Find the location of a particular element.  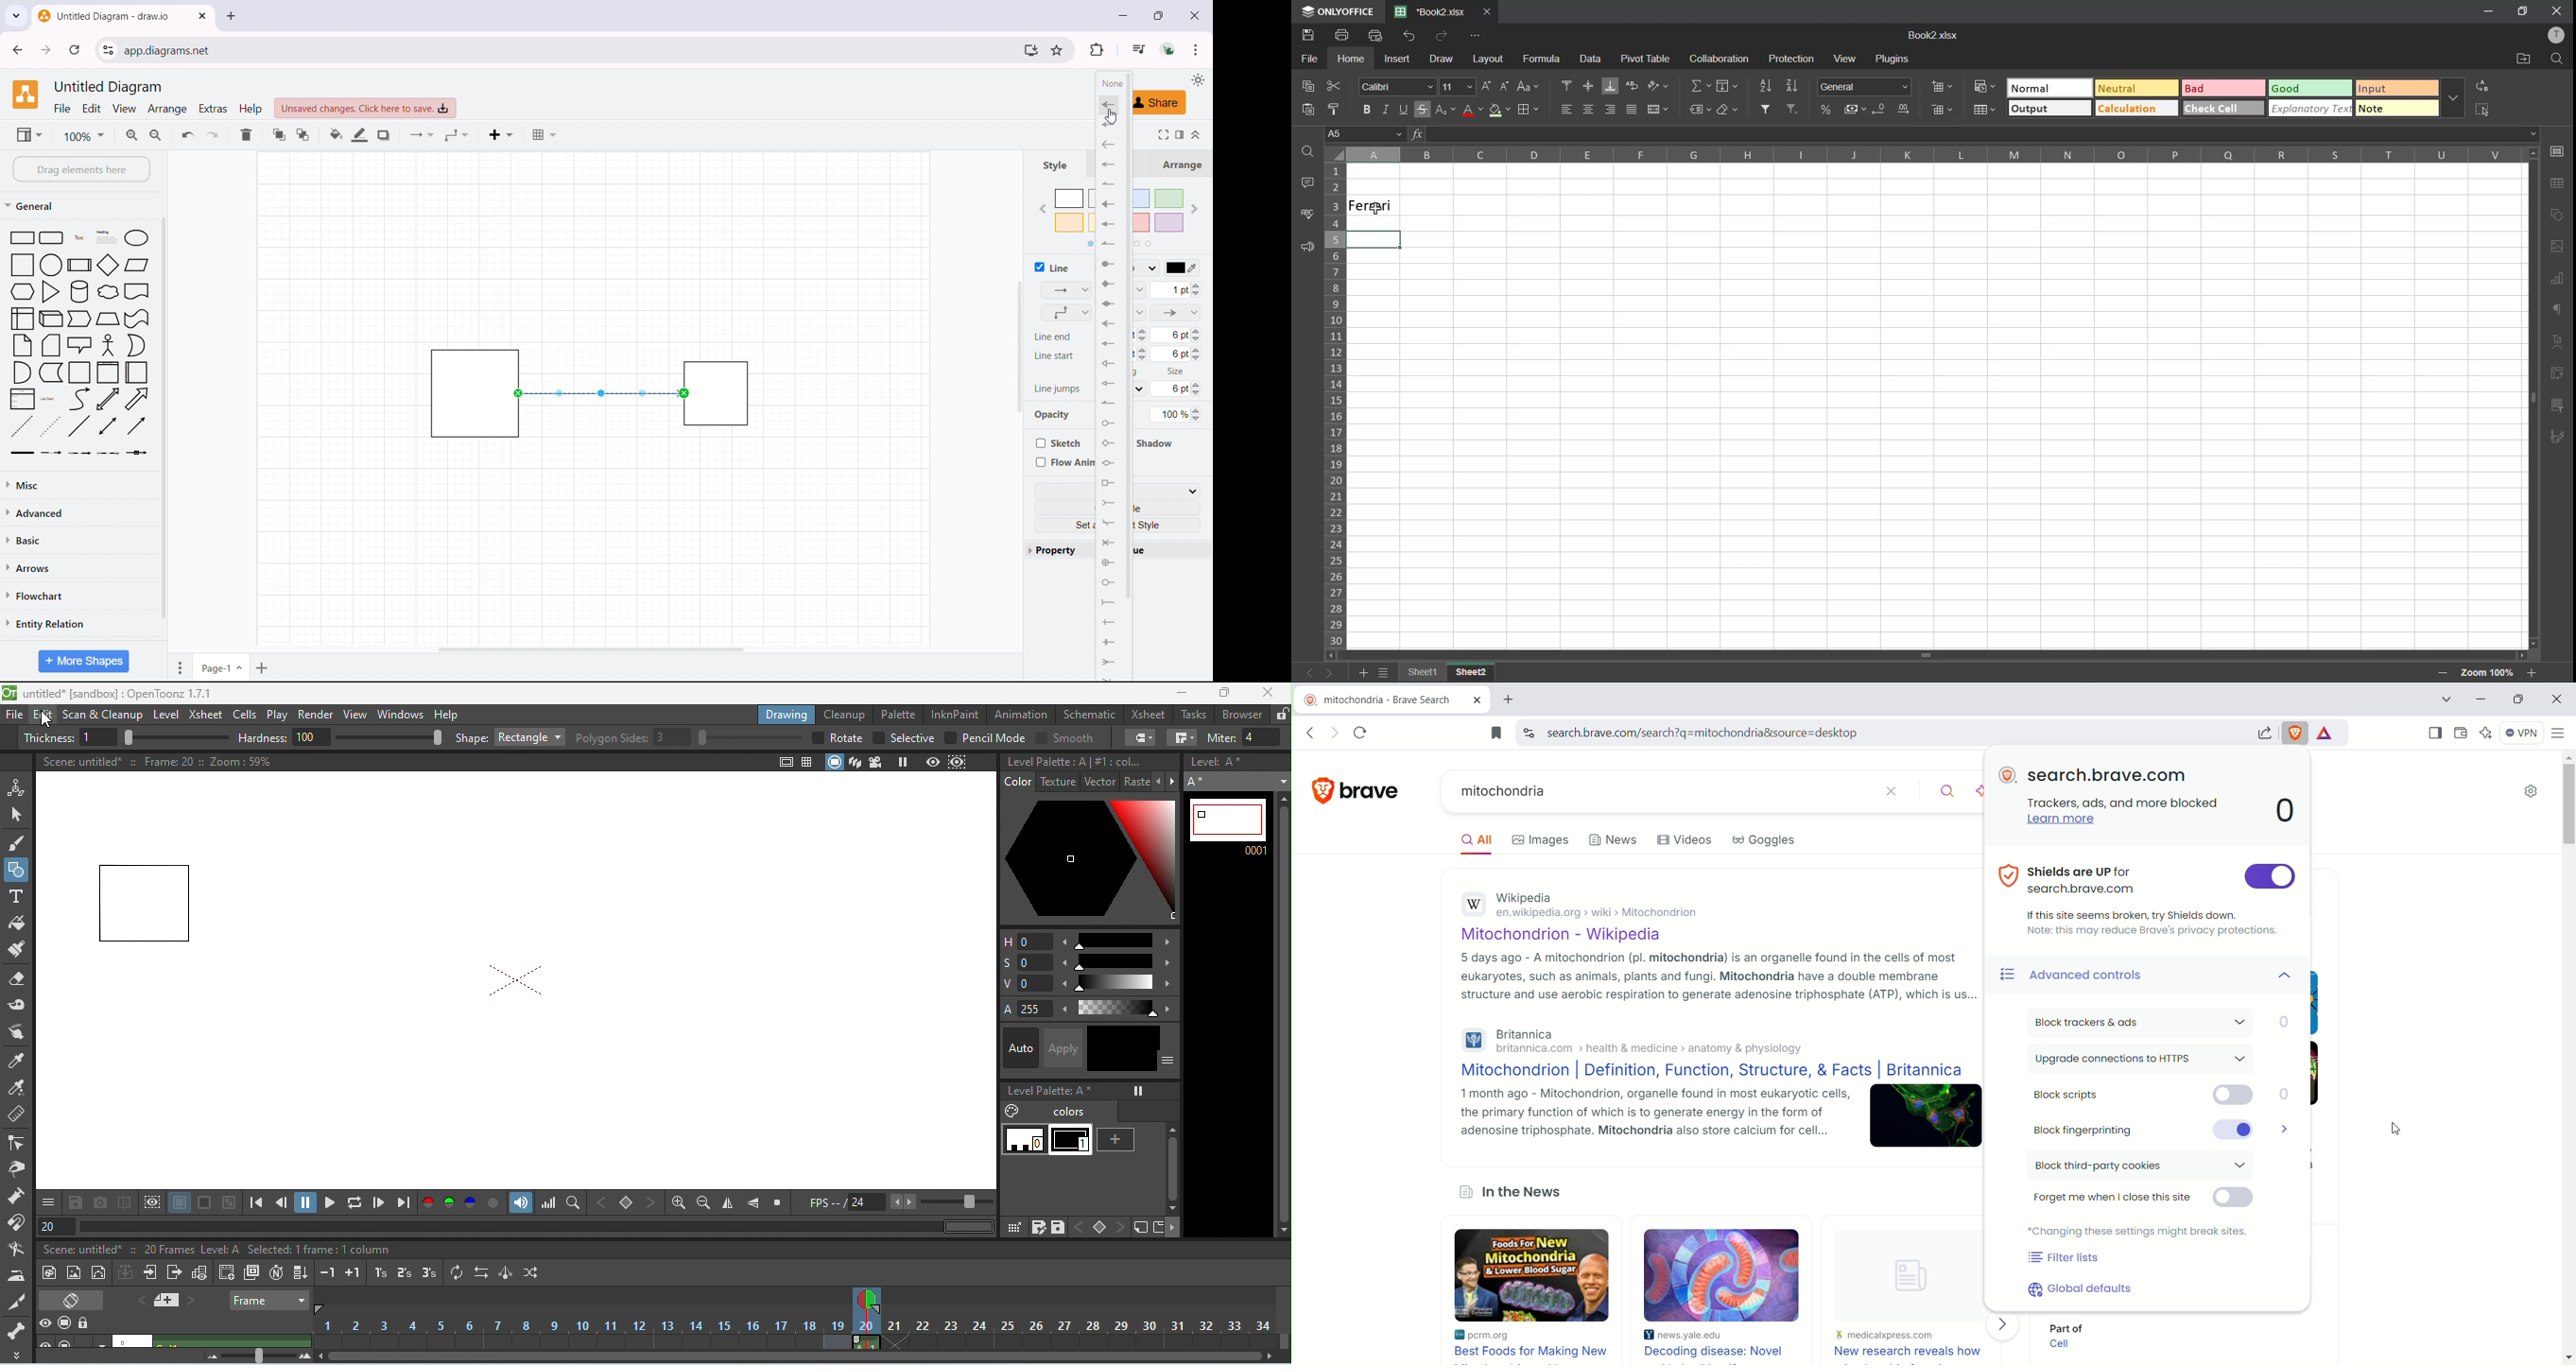

shields are up for search.brave.com is located at coordinates (2117, 877).